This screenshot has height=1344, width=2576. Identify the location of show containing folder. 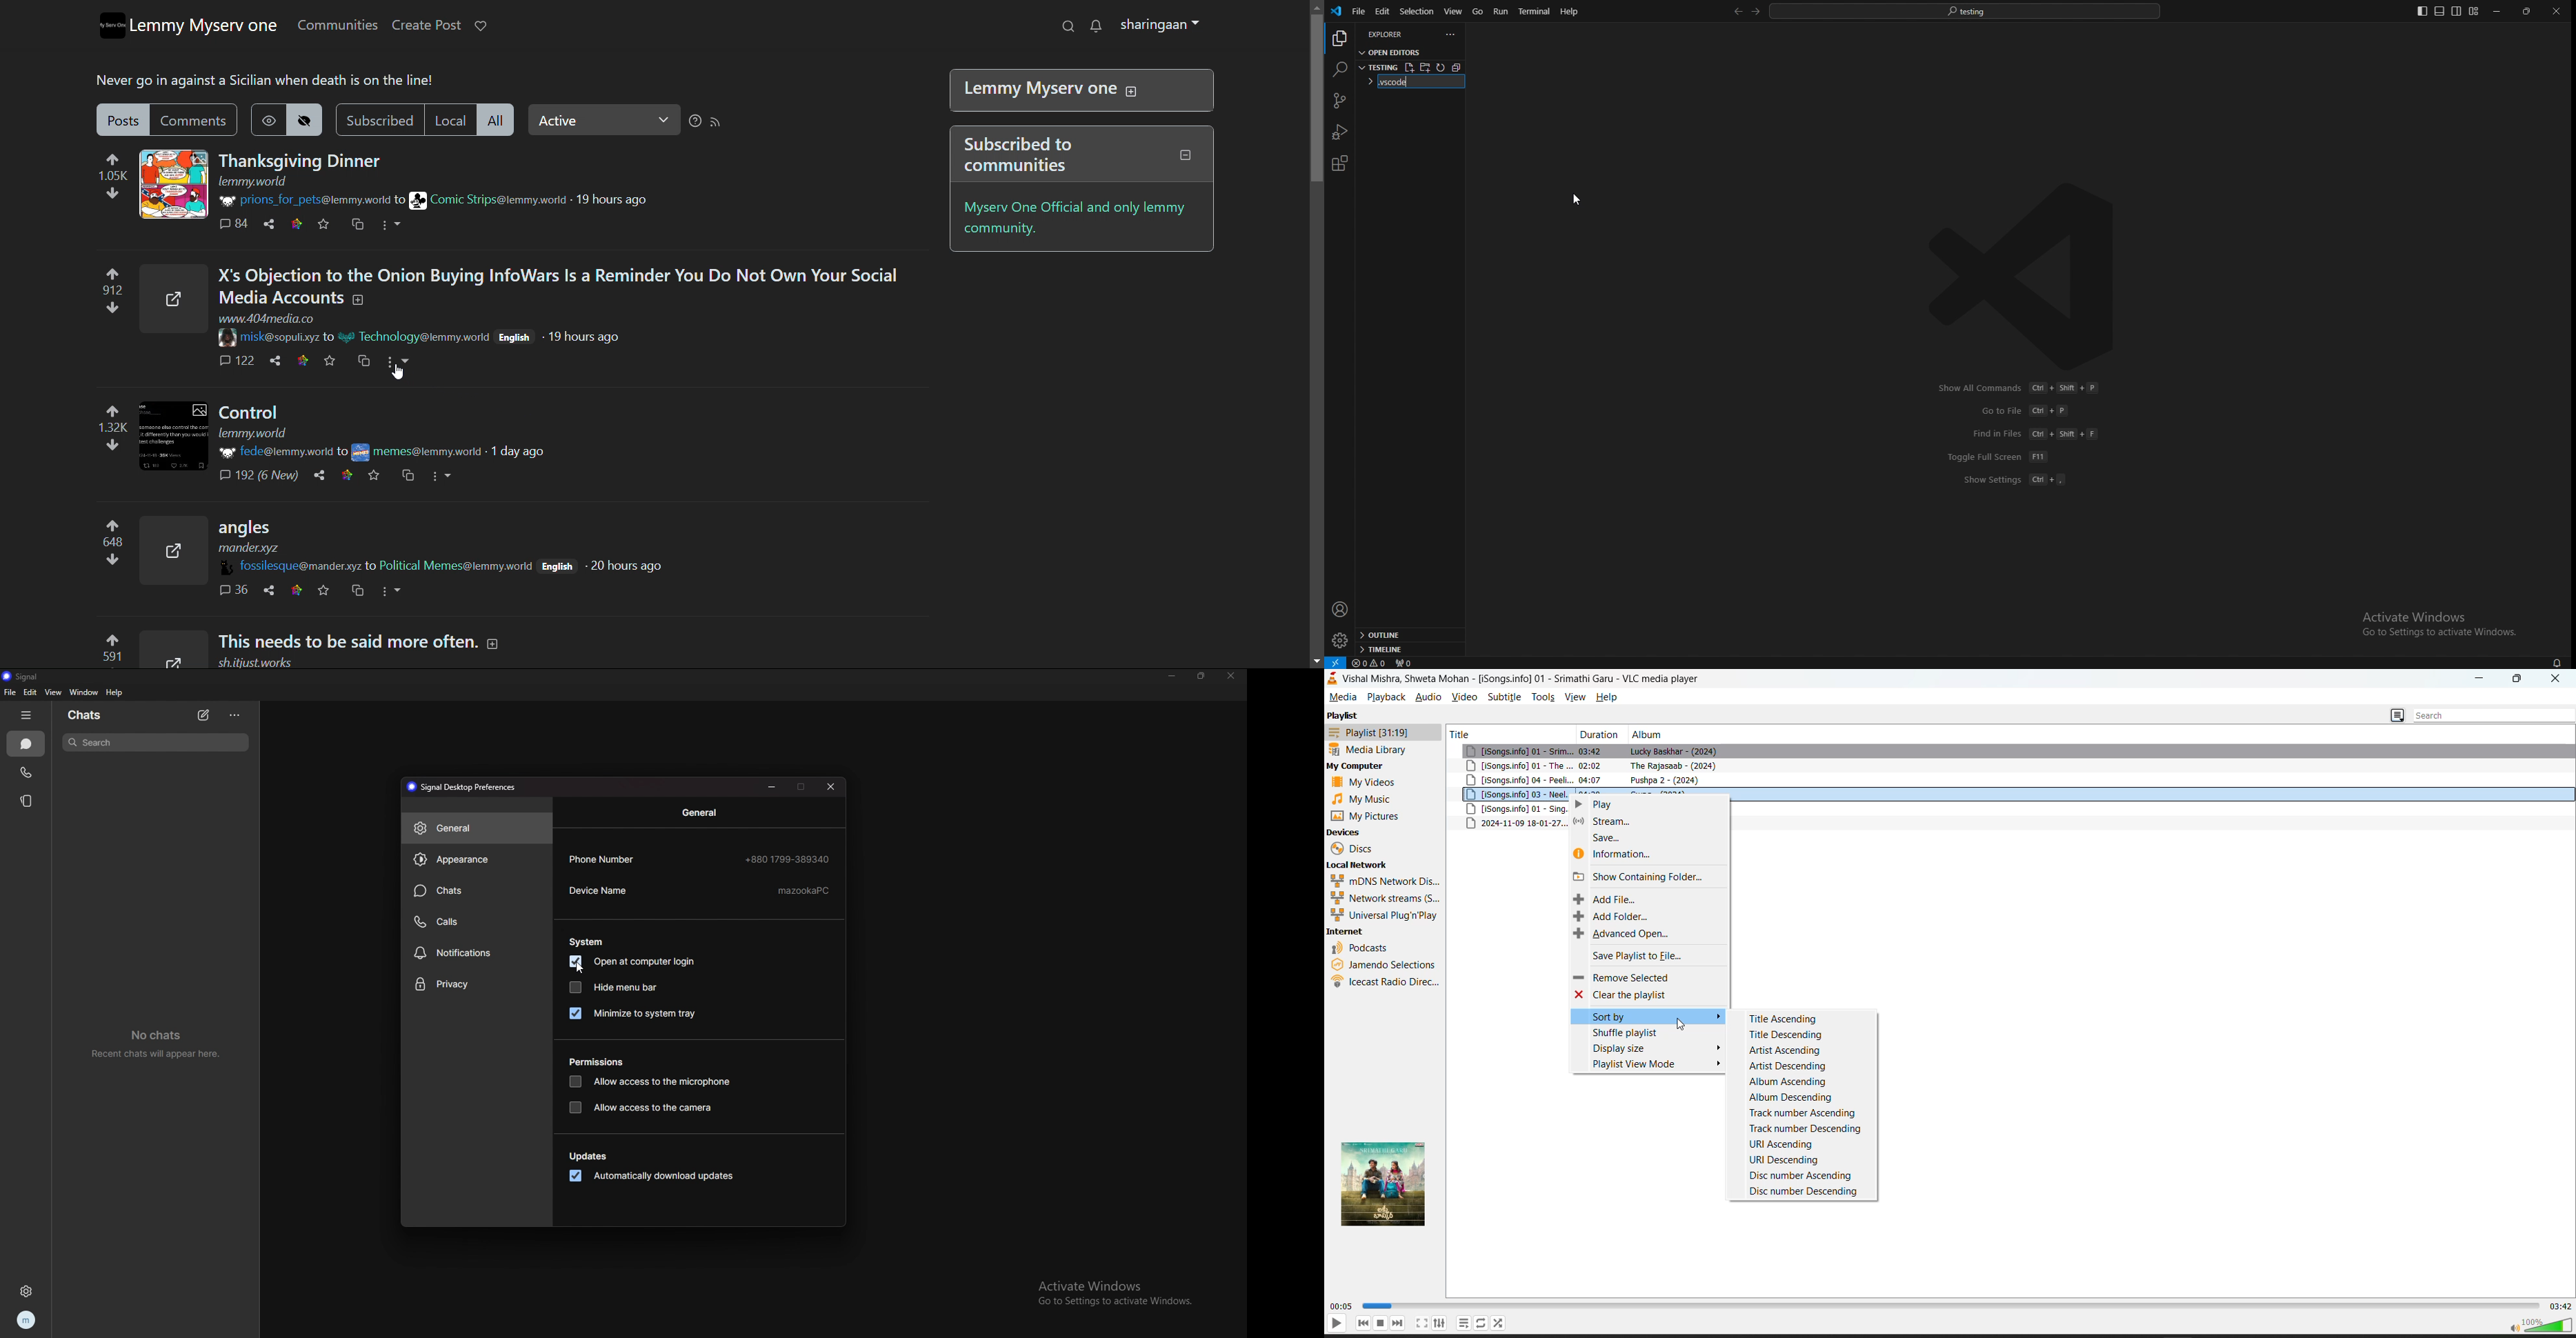
(1649, 876).